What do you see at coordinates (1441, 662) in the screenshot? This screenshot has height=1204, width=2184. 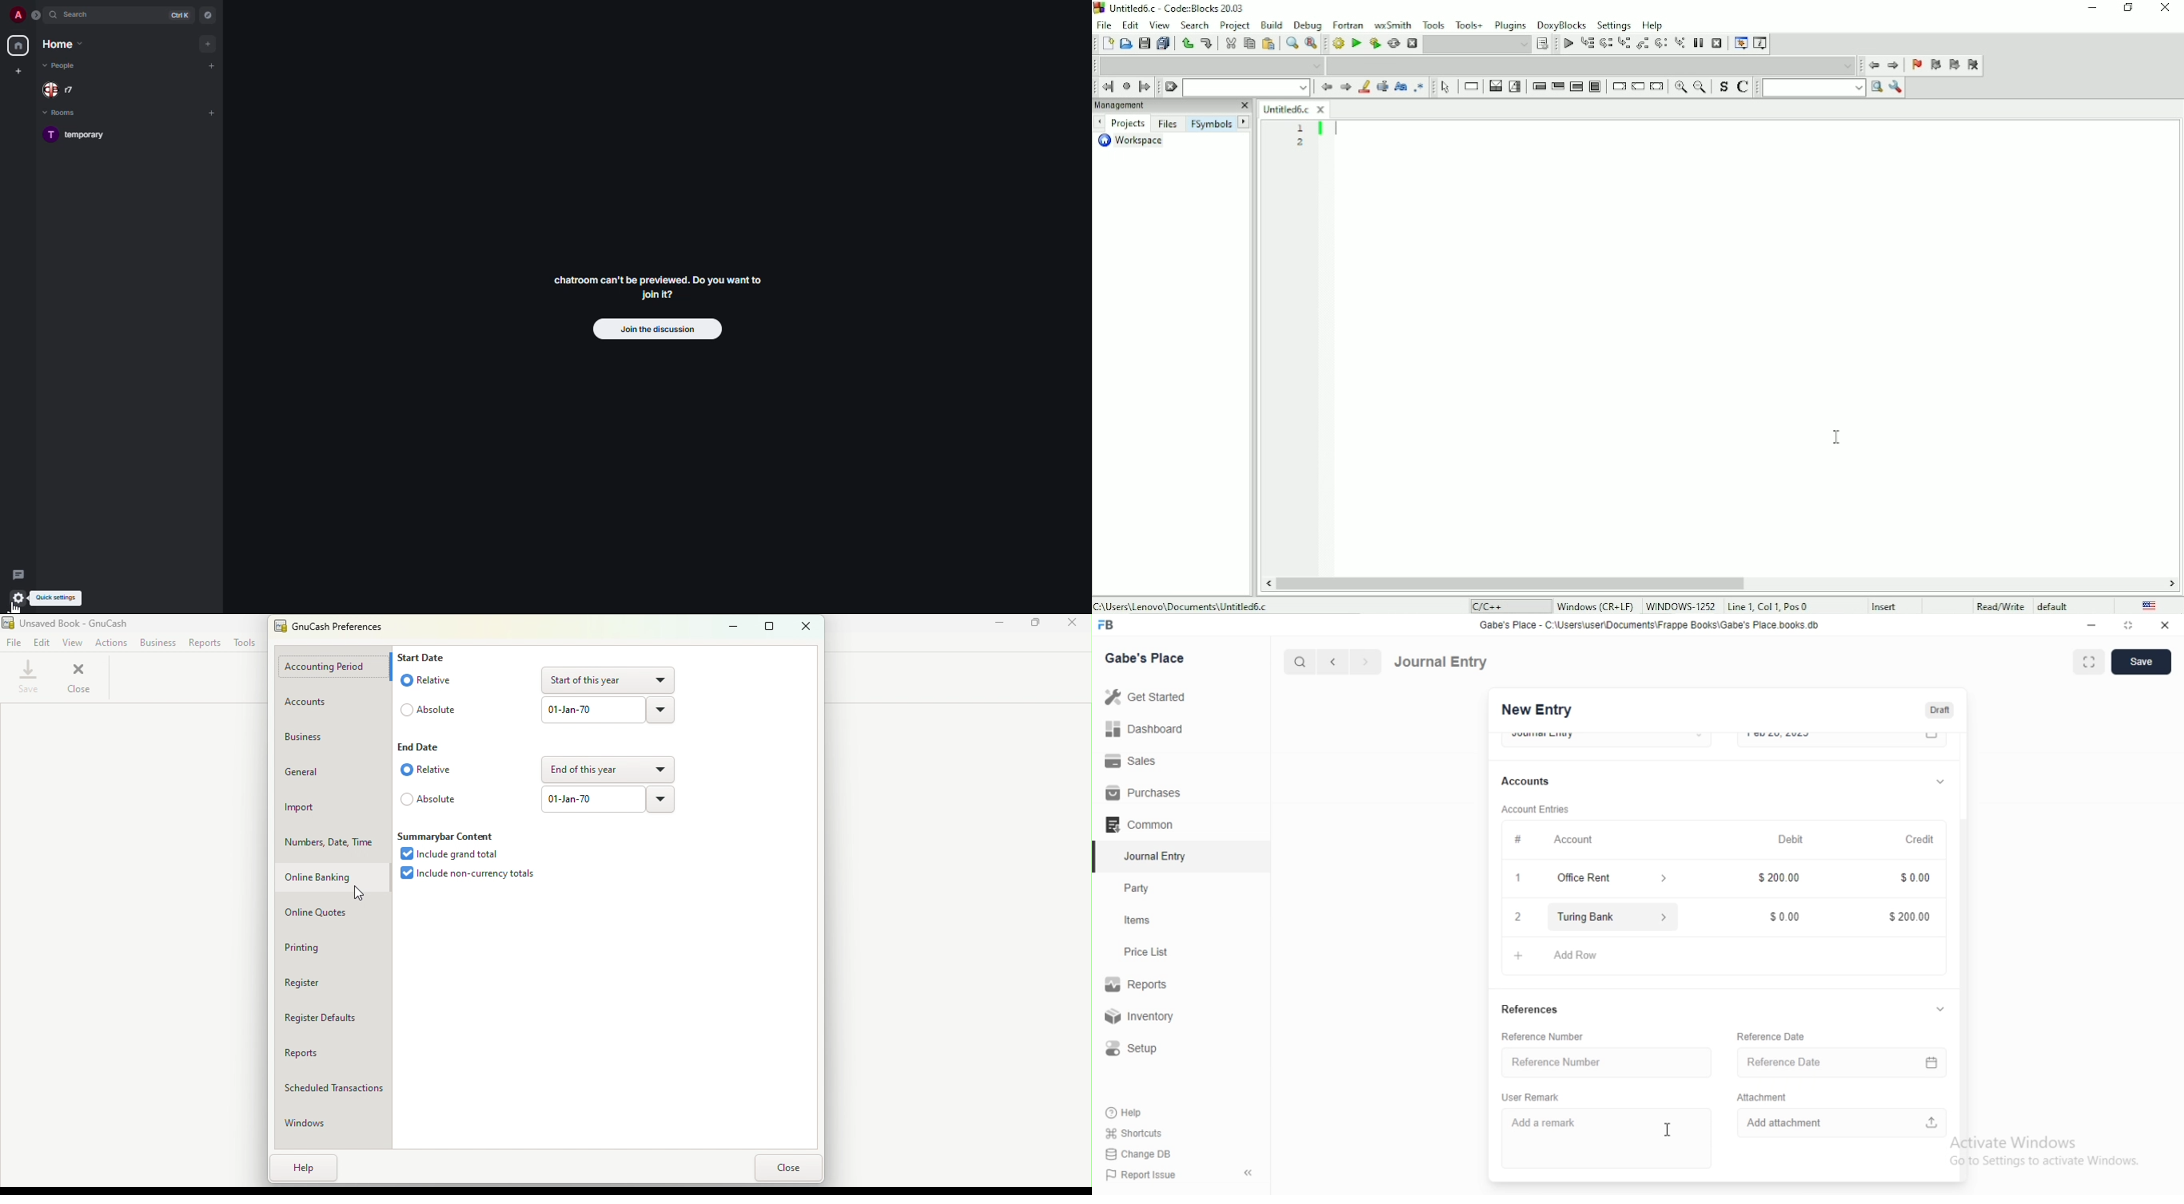 I see `Journal Entry` at bounding box center [1441, 662].